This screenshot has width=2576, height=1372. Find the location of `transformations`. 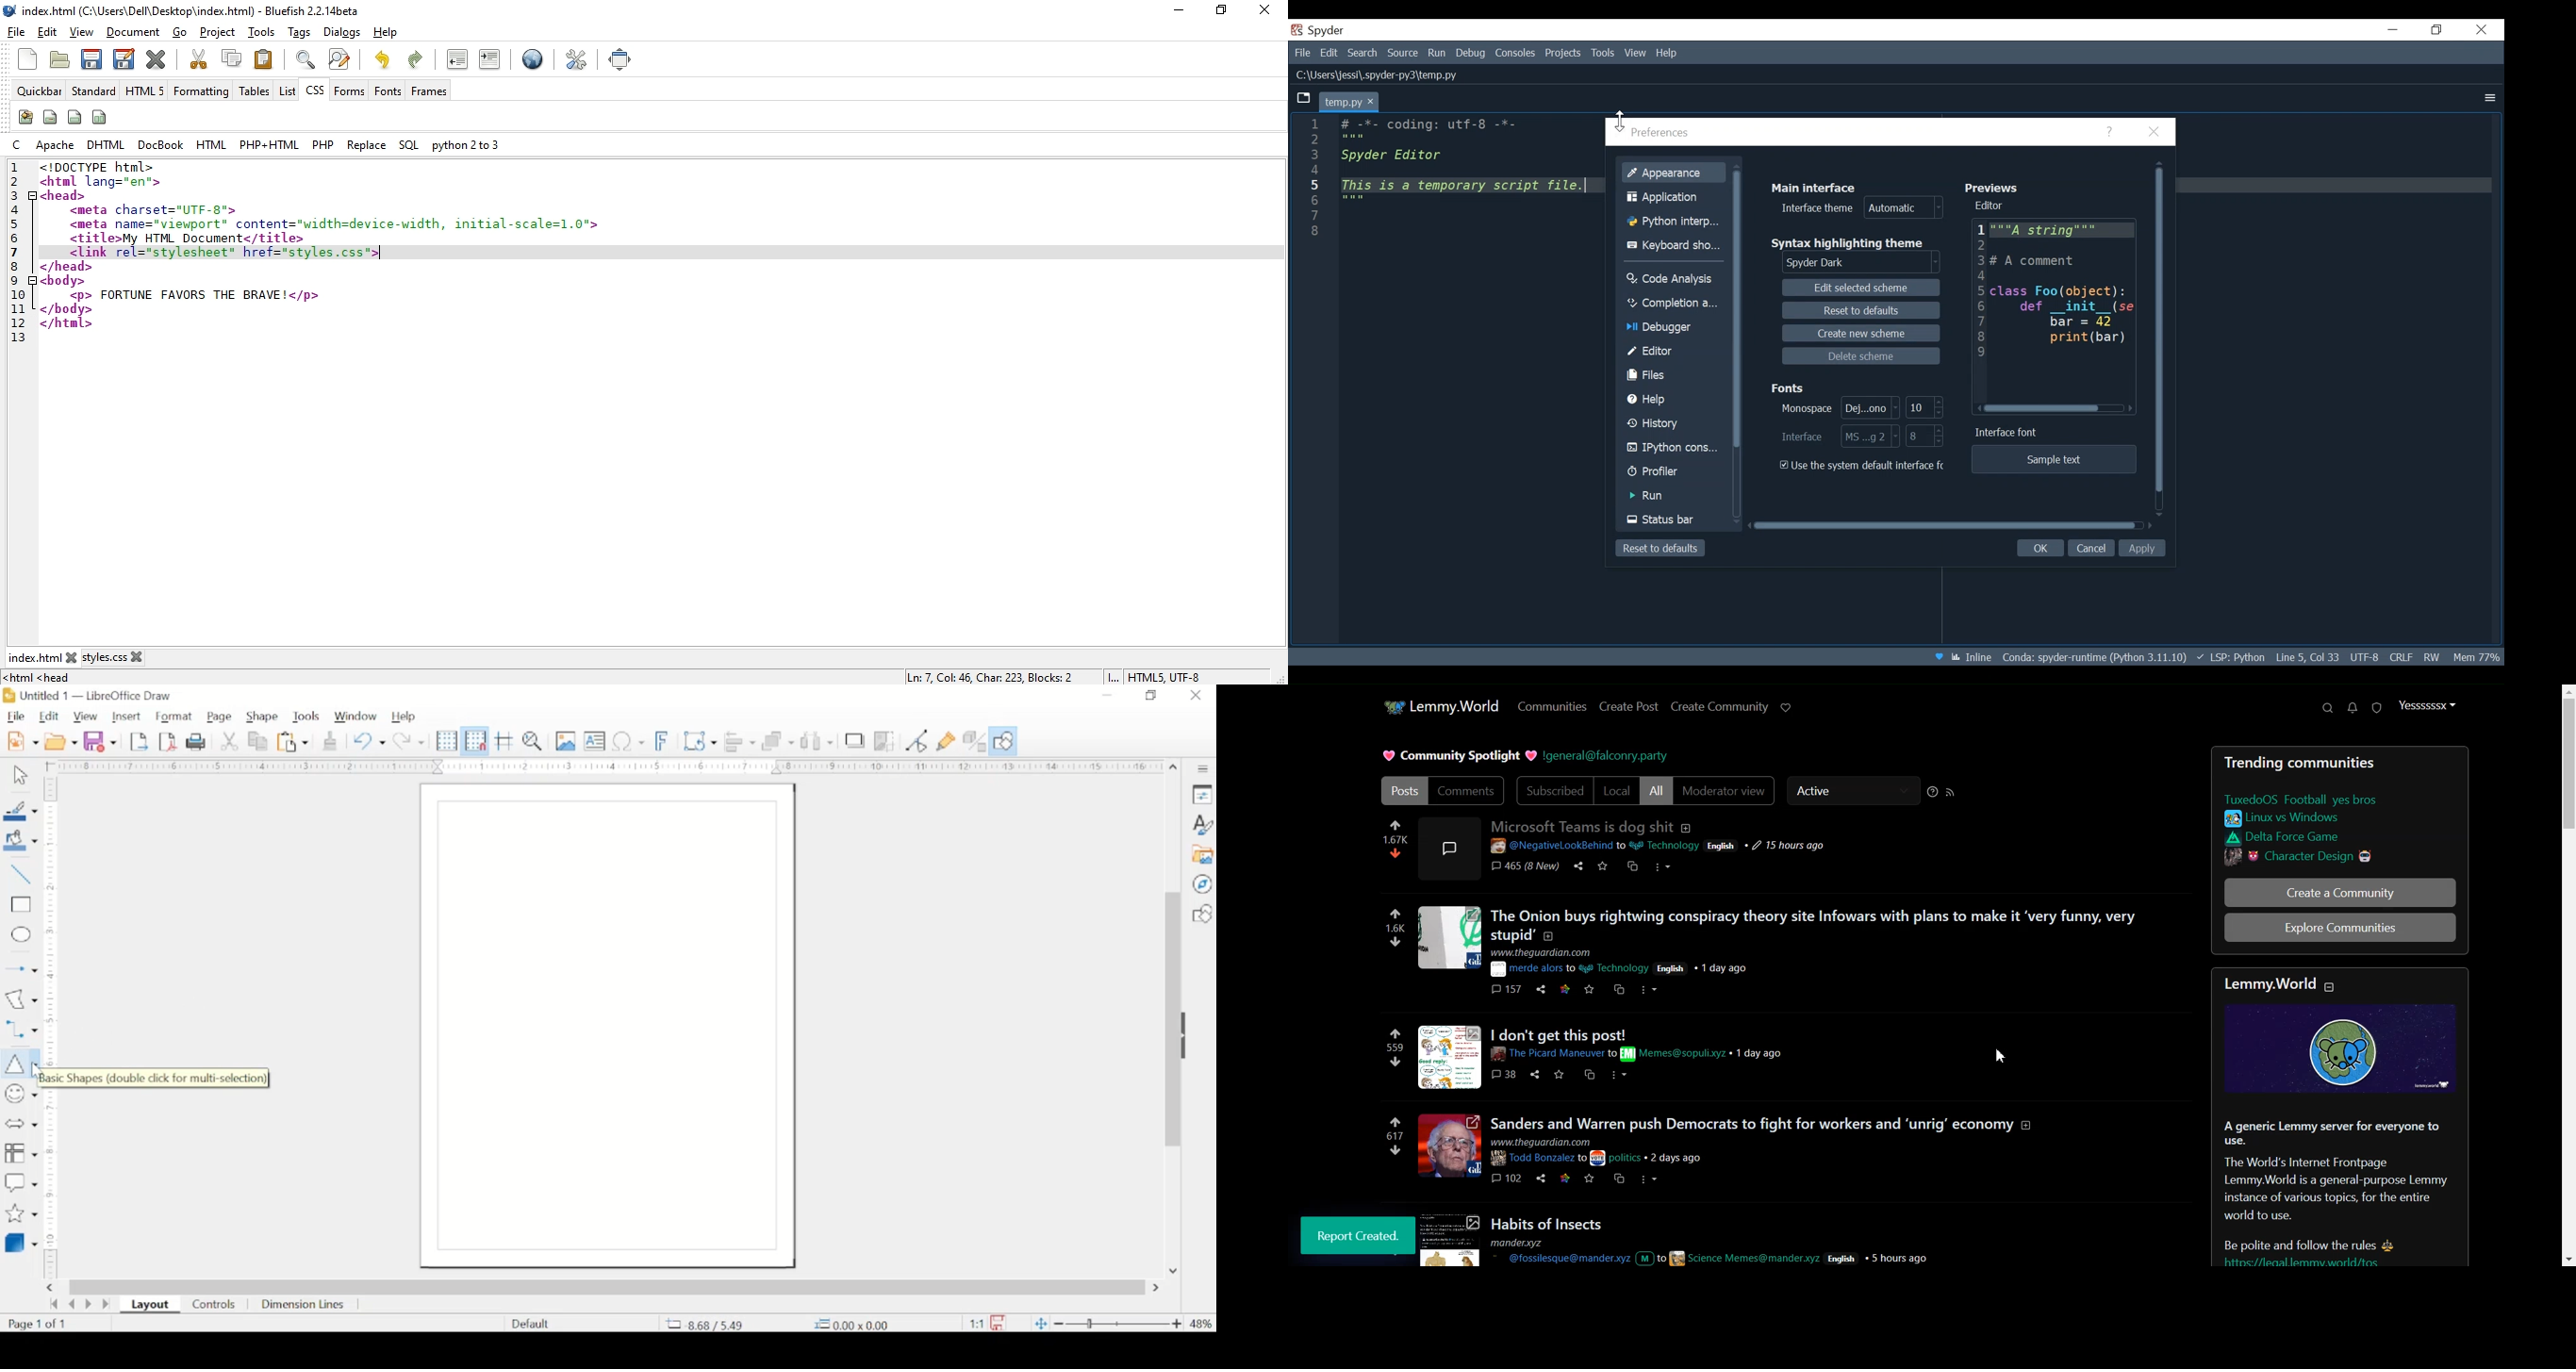

transformations is located at coordinates (700, 740).